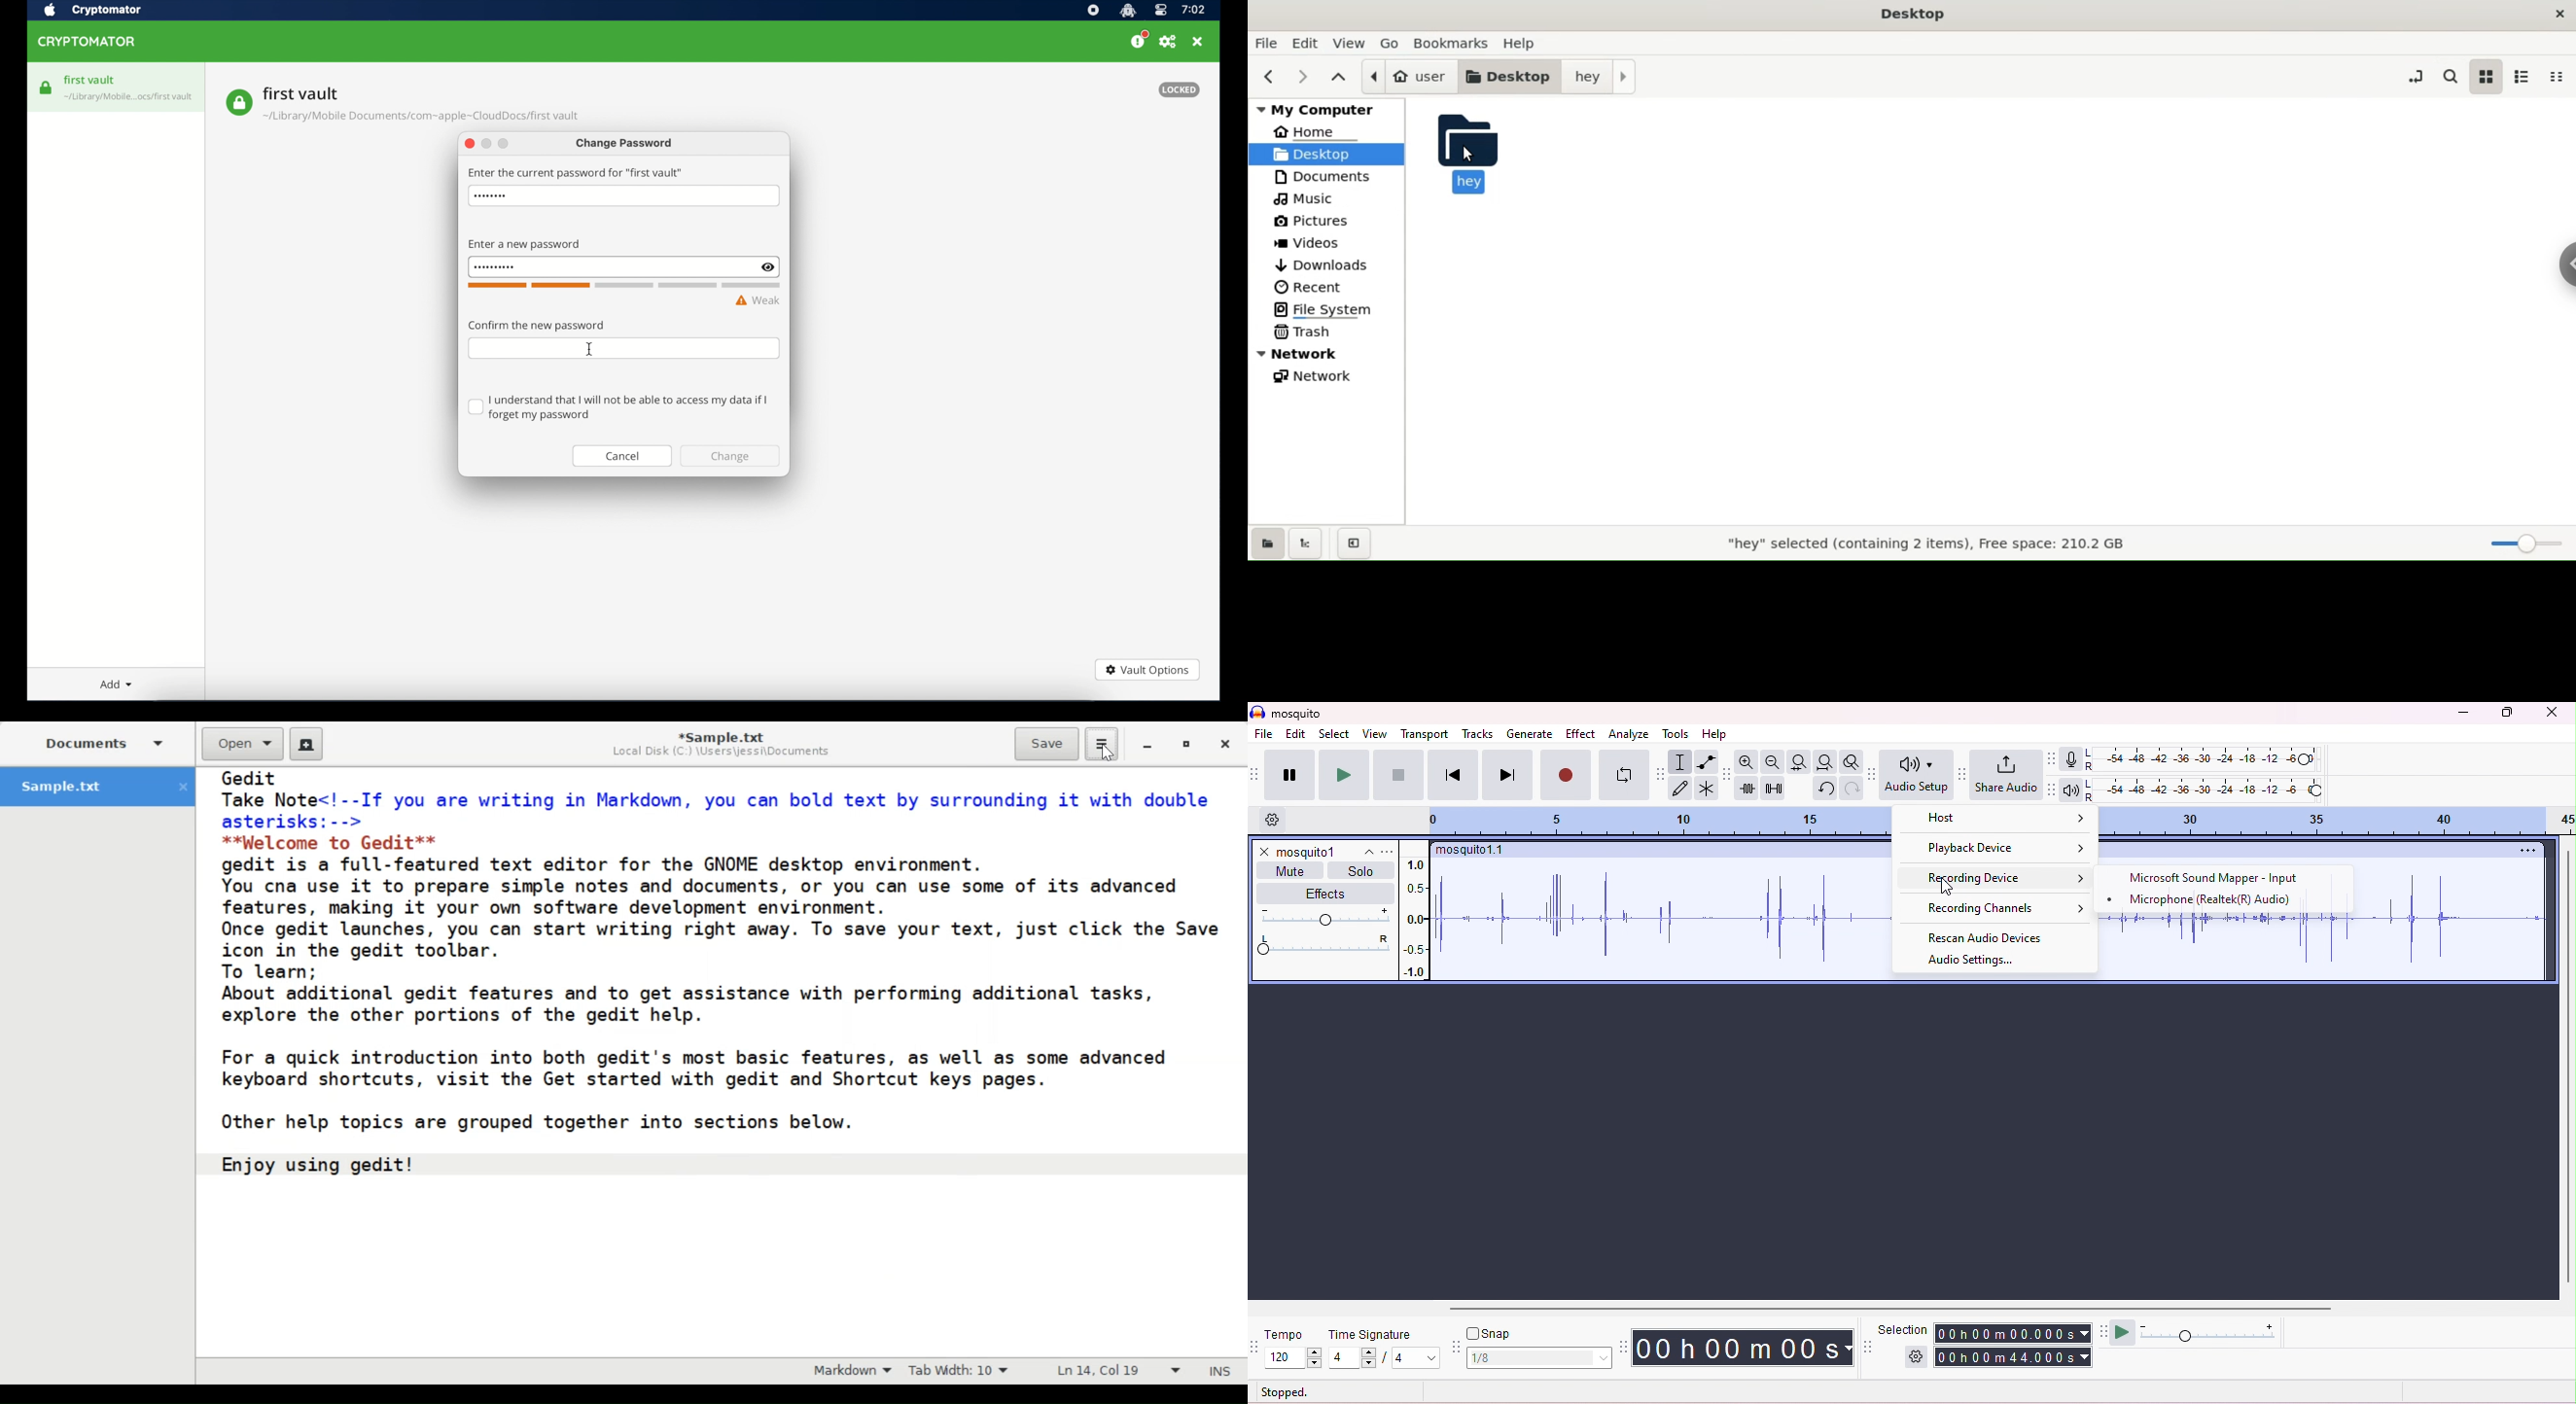  Describe the element at coordinates (962, 1371) in the screenshot. I see `Tab Width: 10` at that location.